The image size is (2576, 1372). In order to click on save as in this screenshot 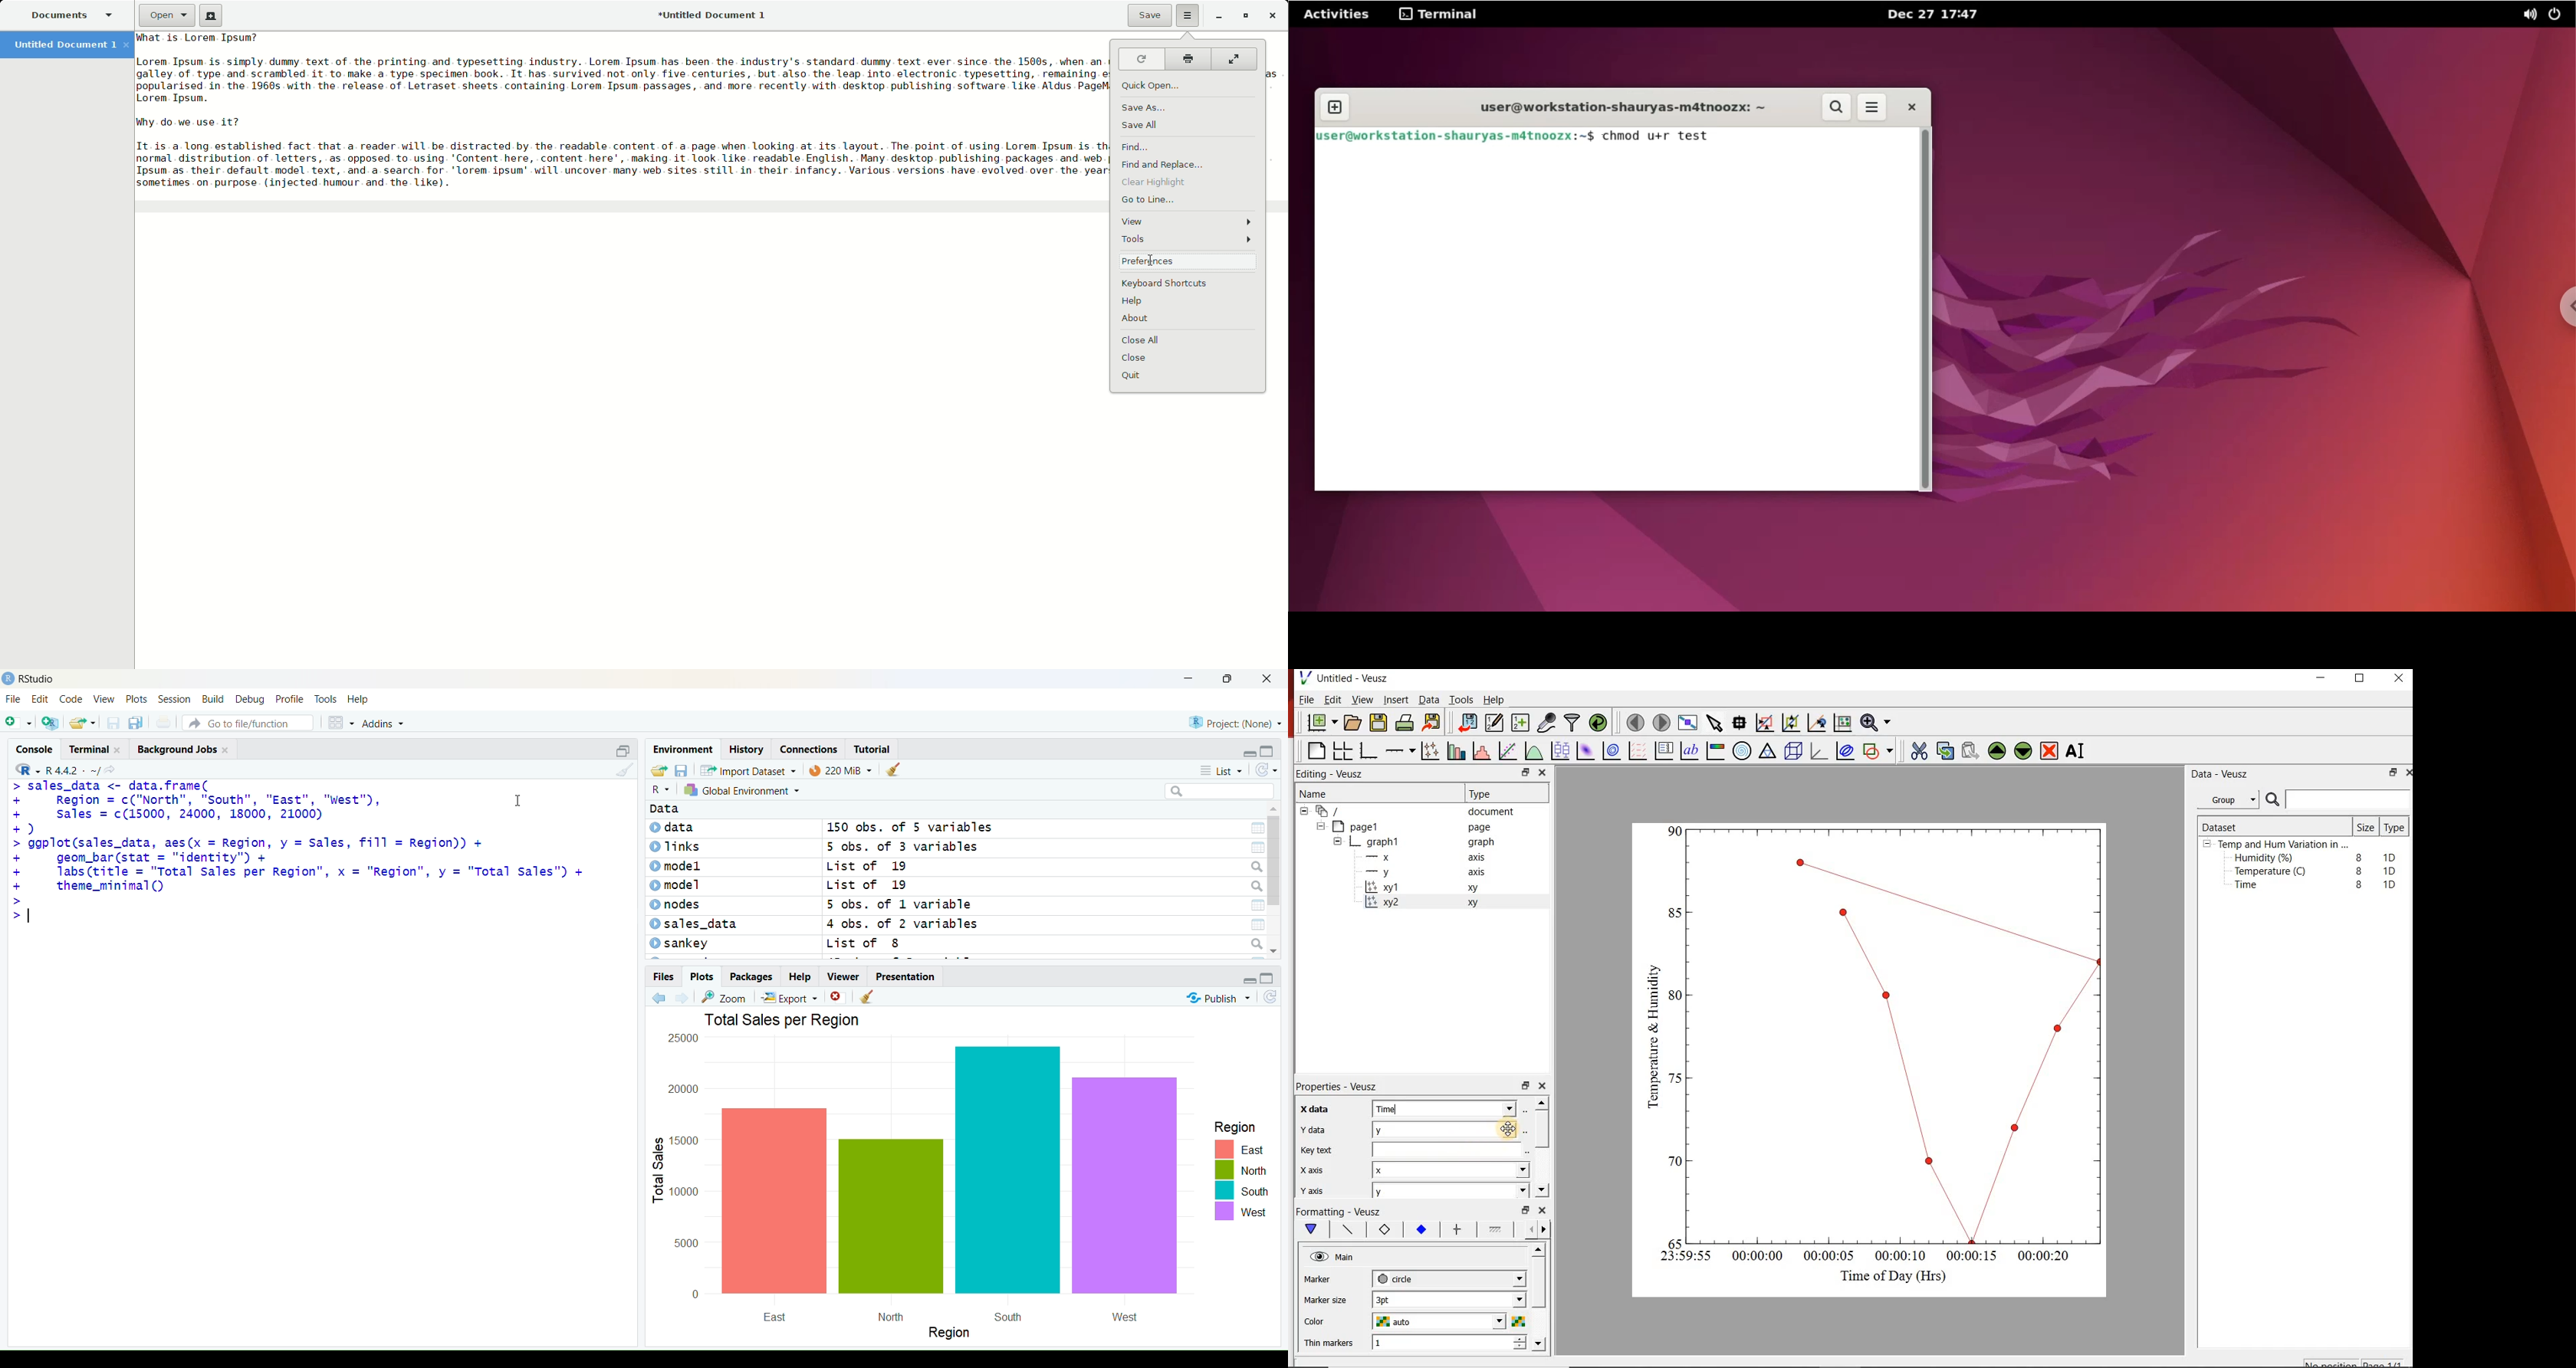, I will do `click(136, 723)`.